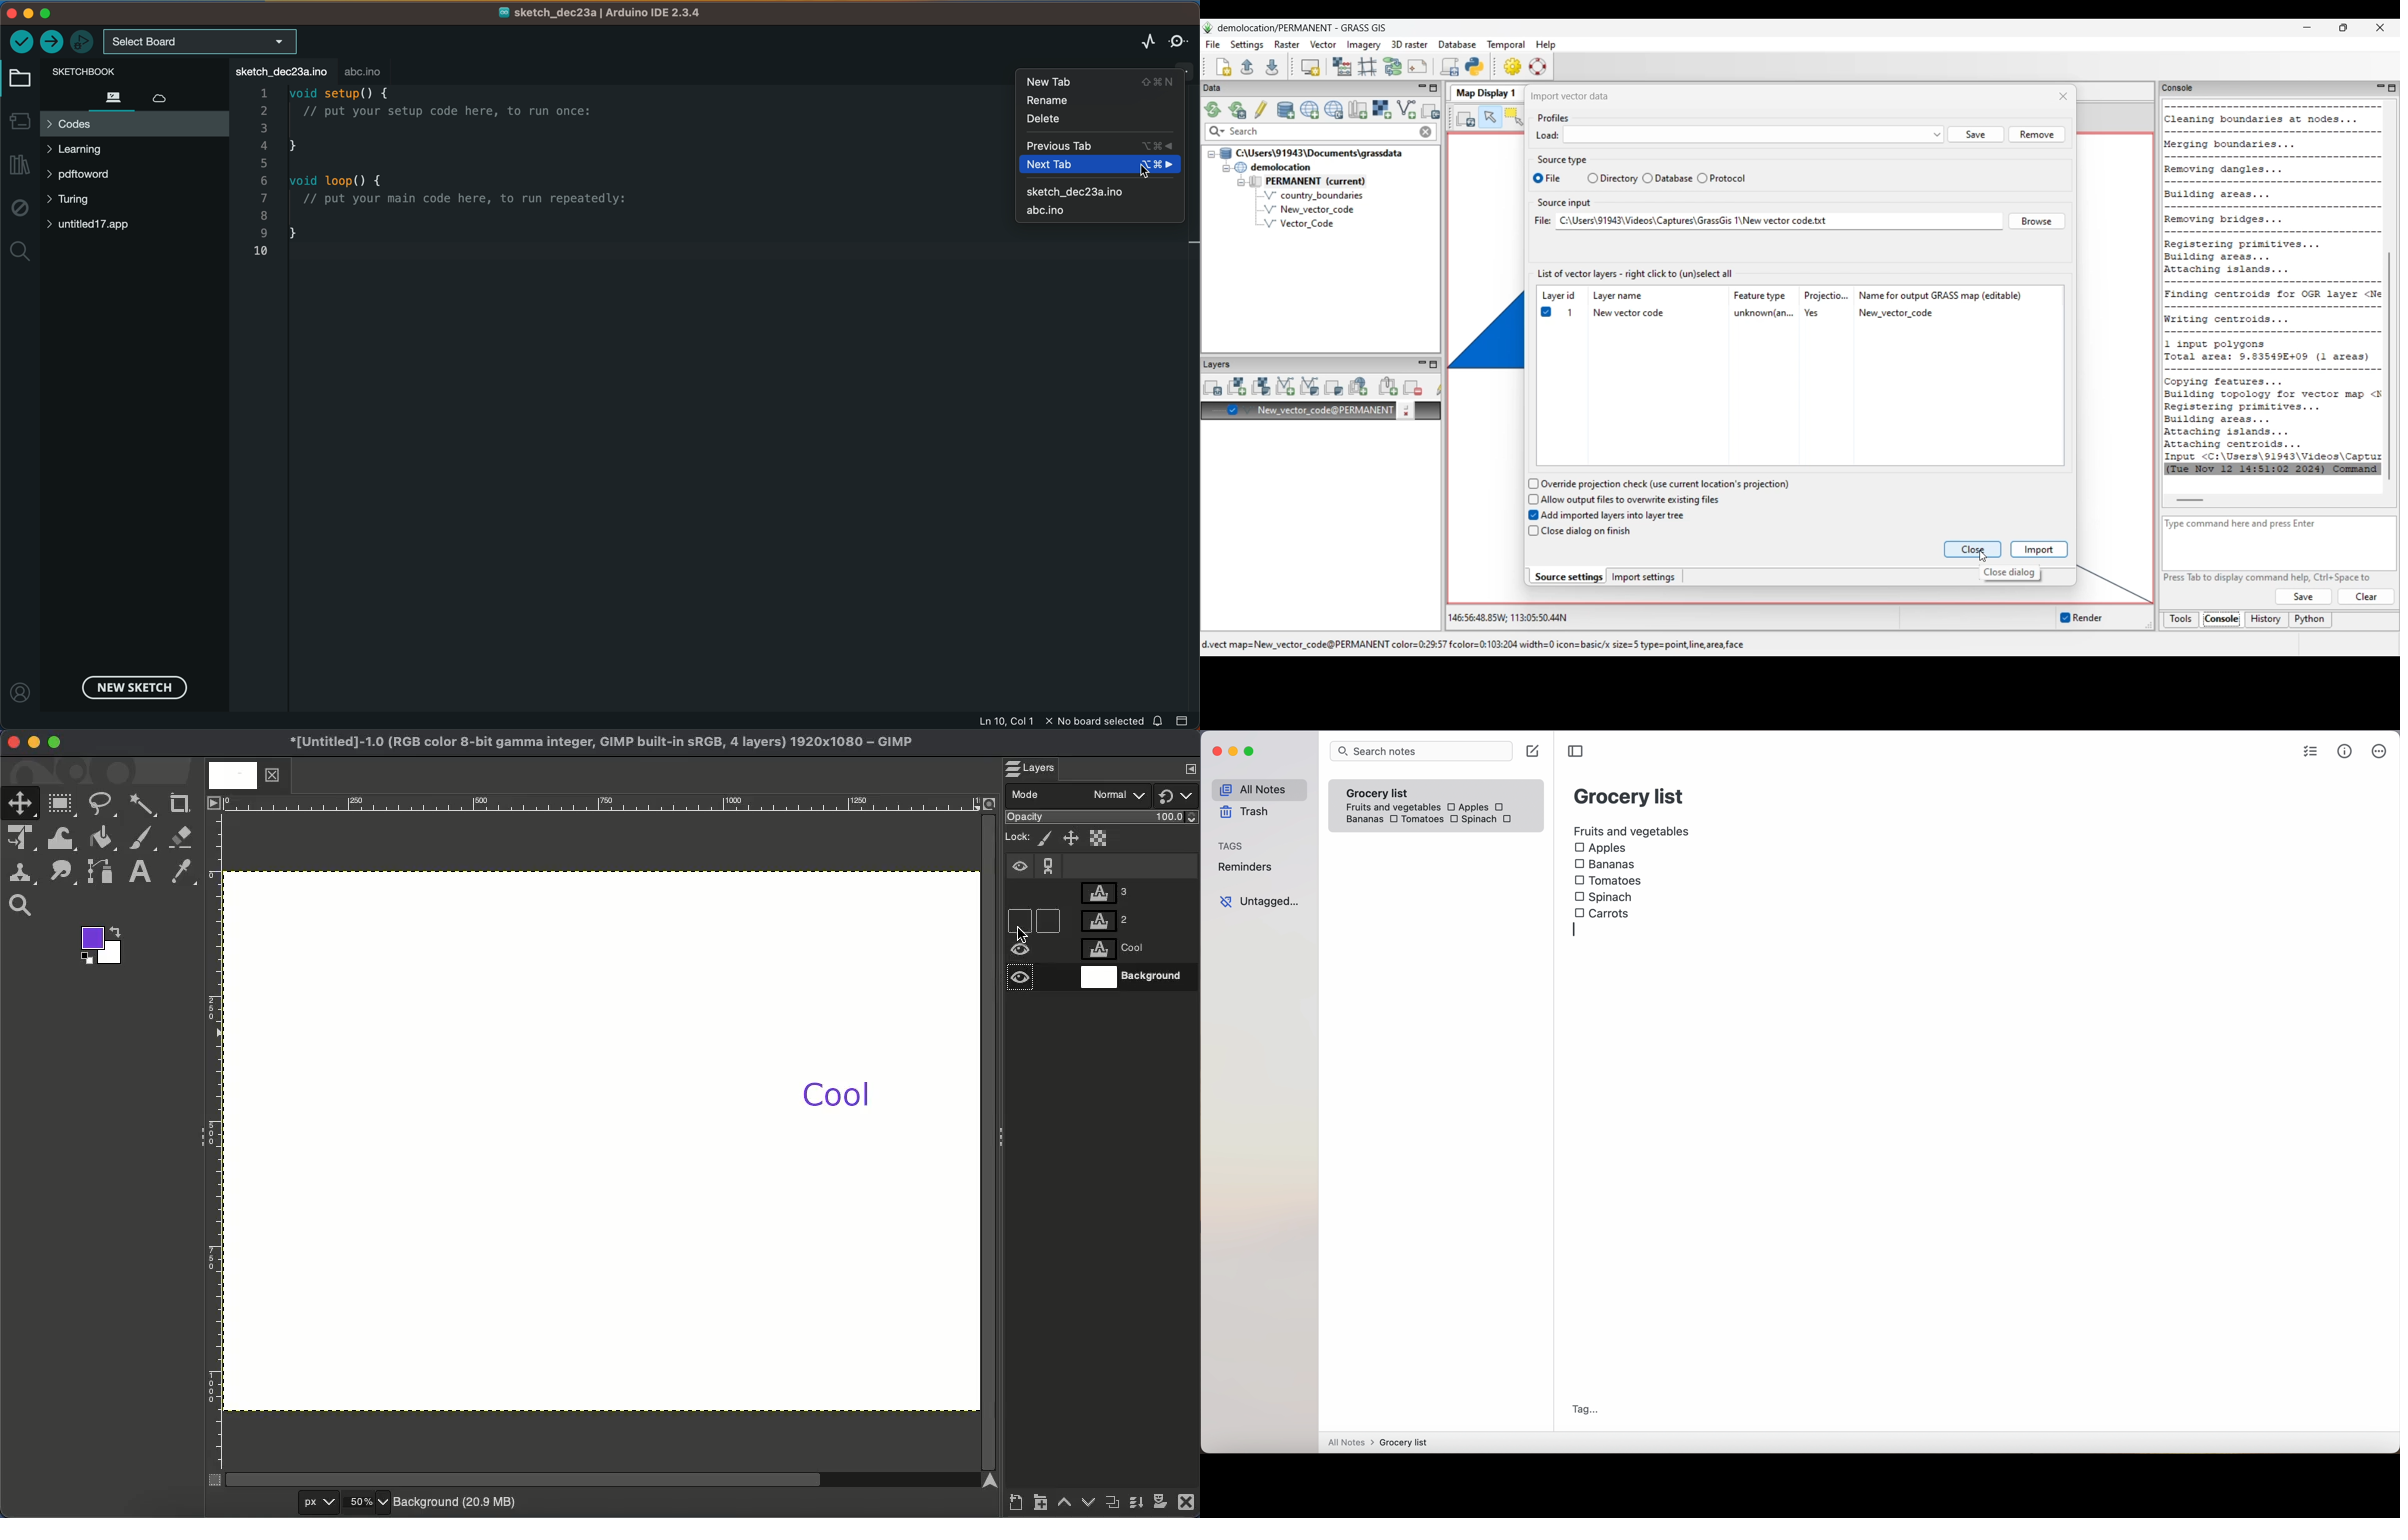 The image size is (2408, 1540). Describe the element at coordinates (1605, 912) in the screenshot. I see `carrots checkbox` at that location.